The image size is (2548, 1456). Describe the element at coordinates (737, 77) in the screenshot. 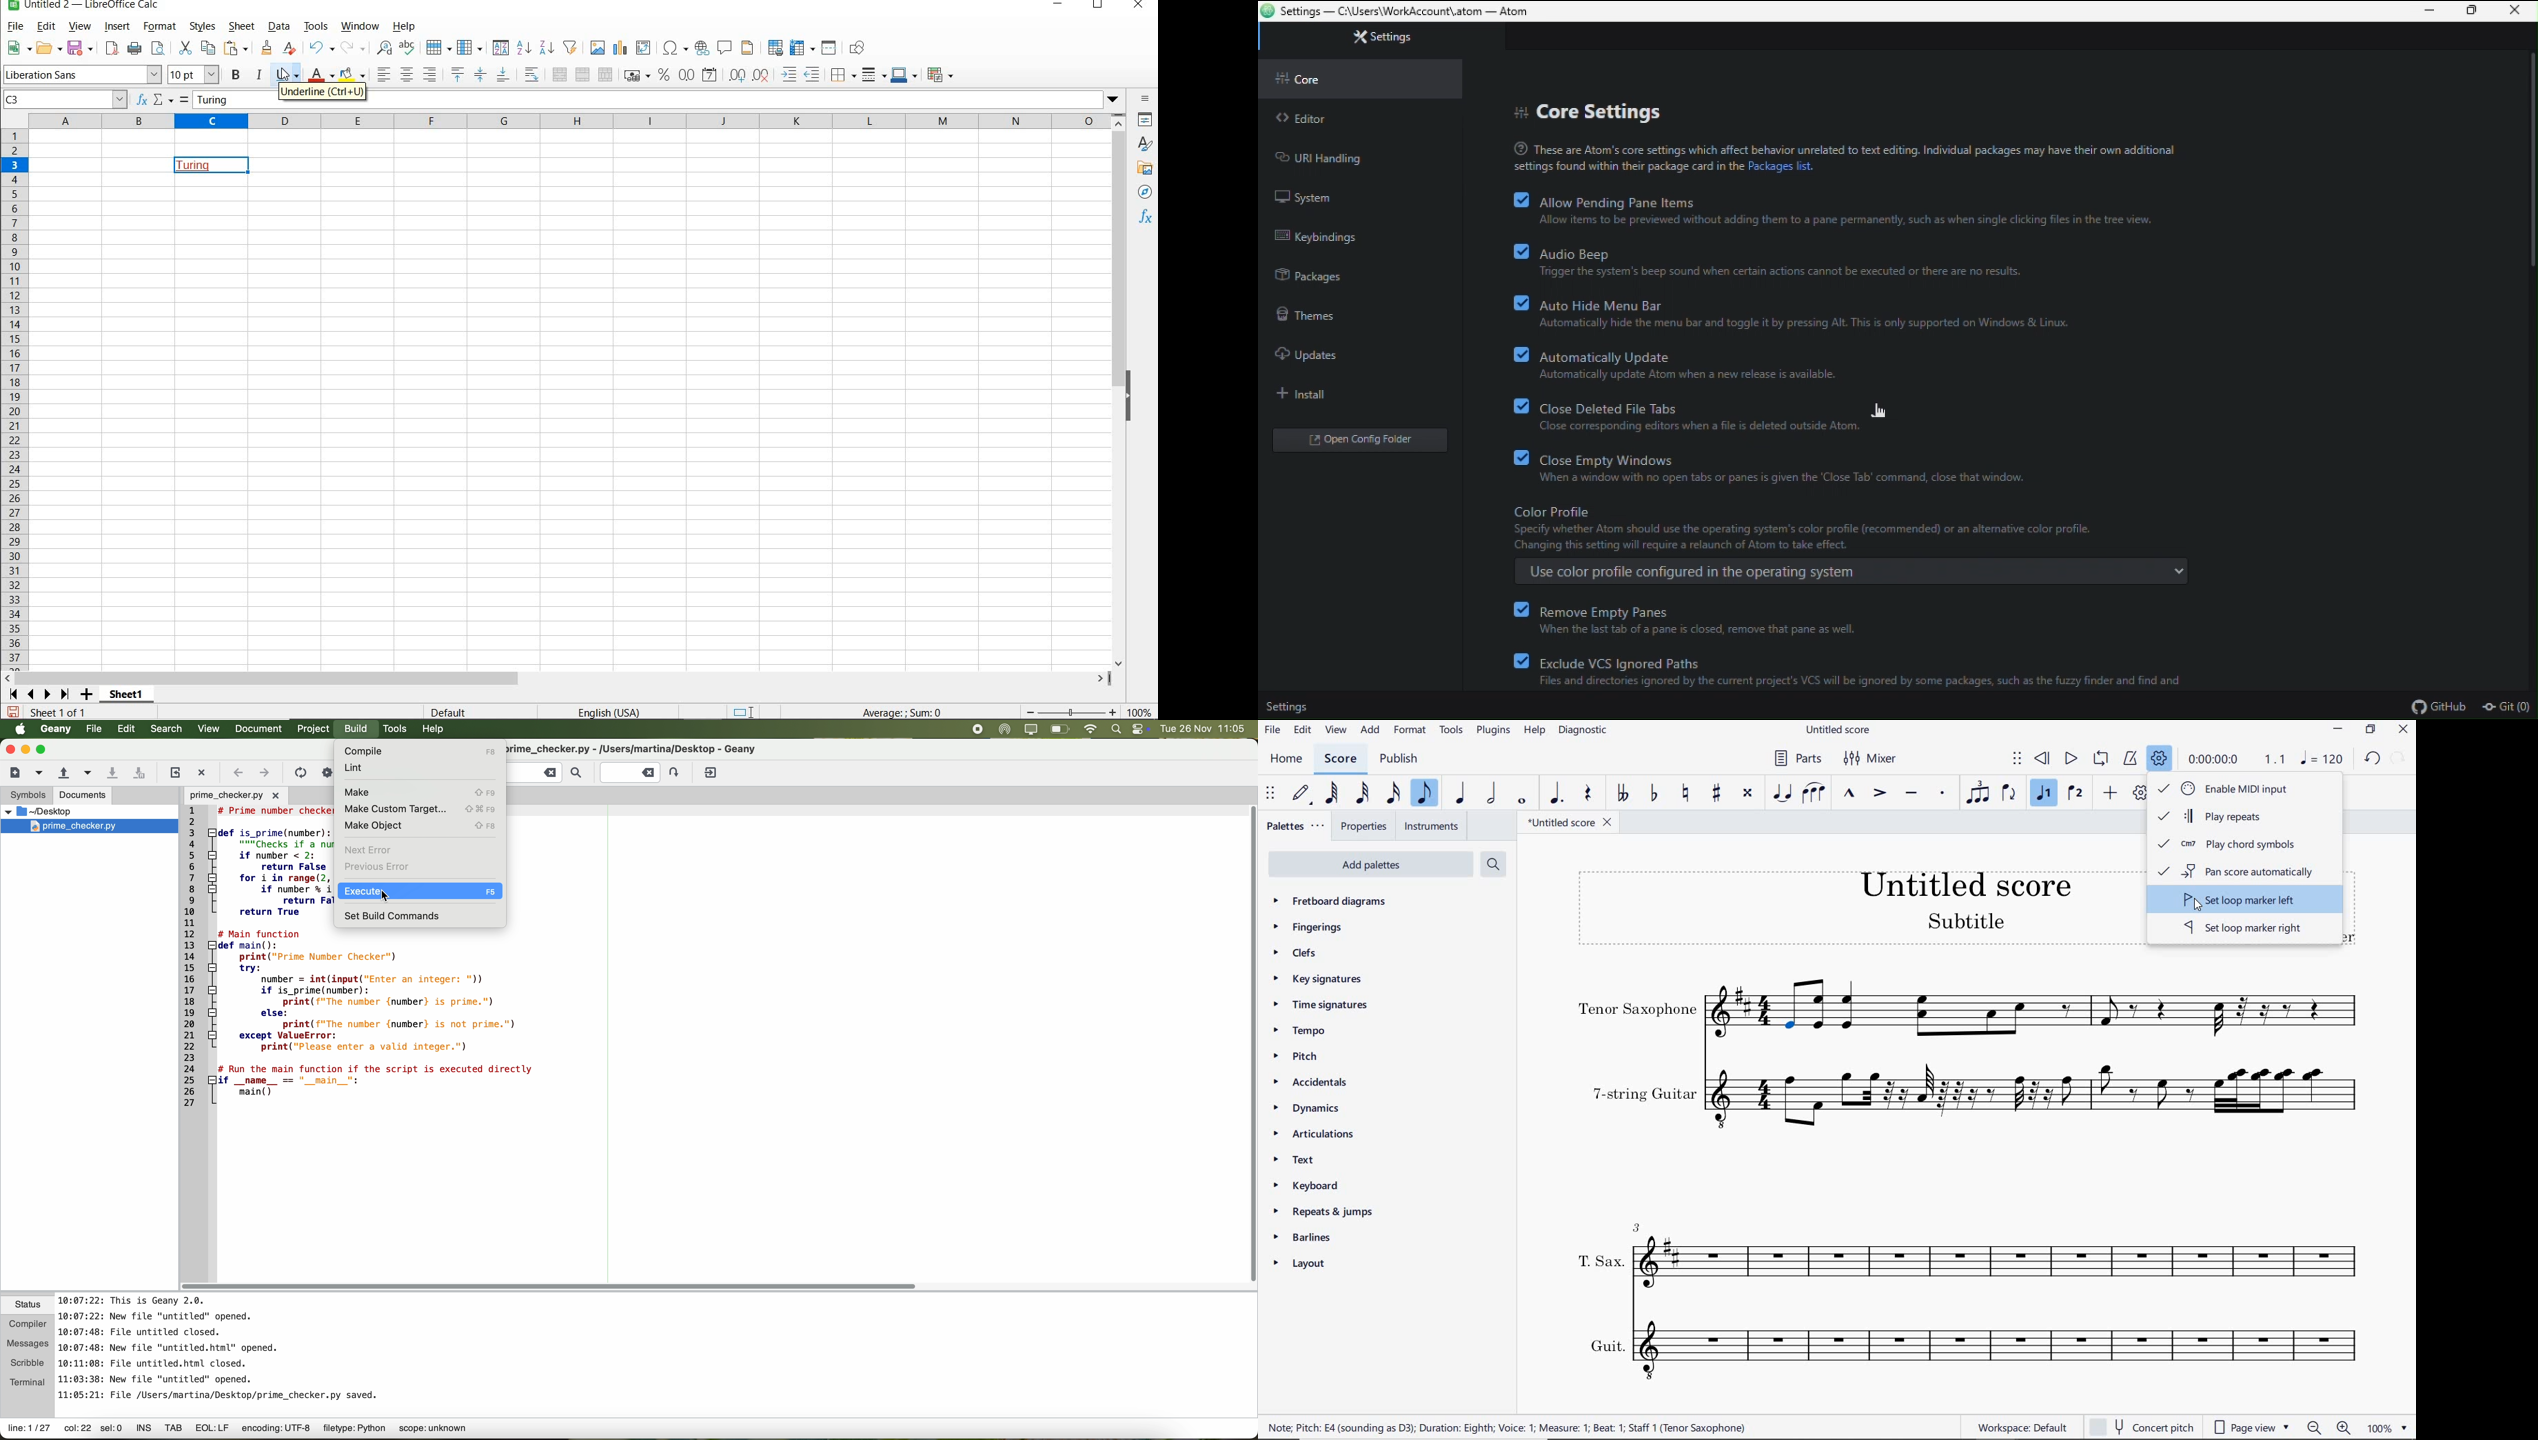

I see `ADD DECIMAL PLACE` at that location.